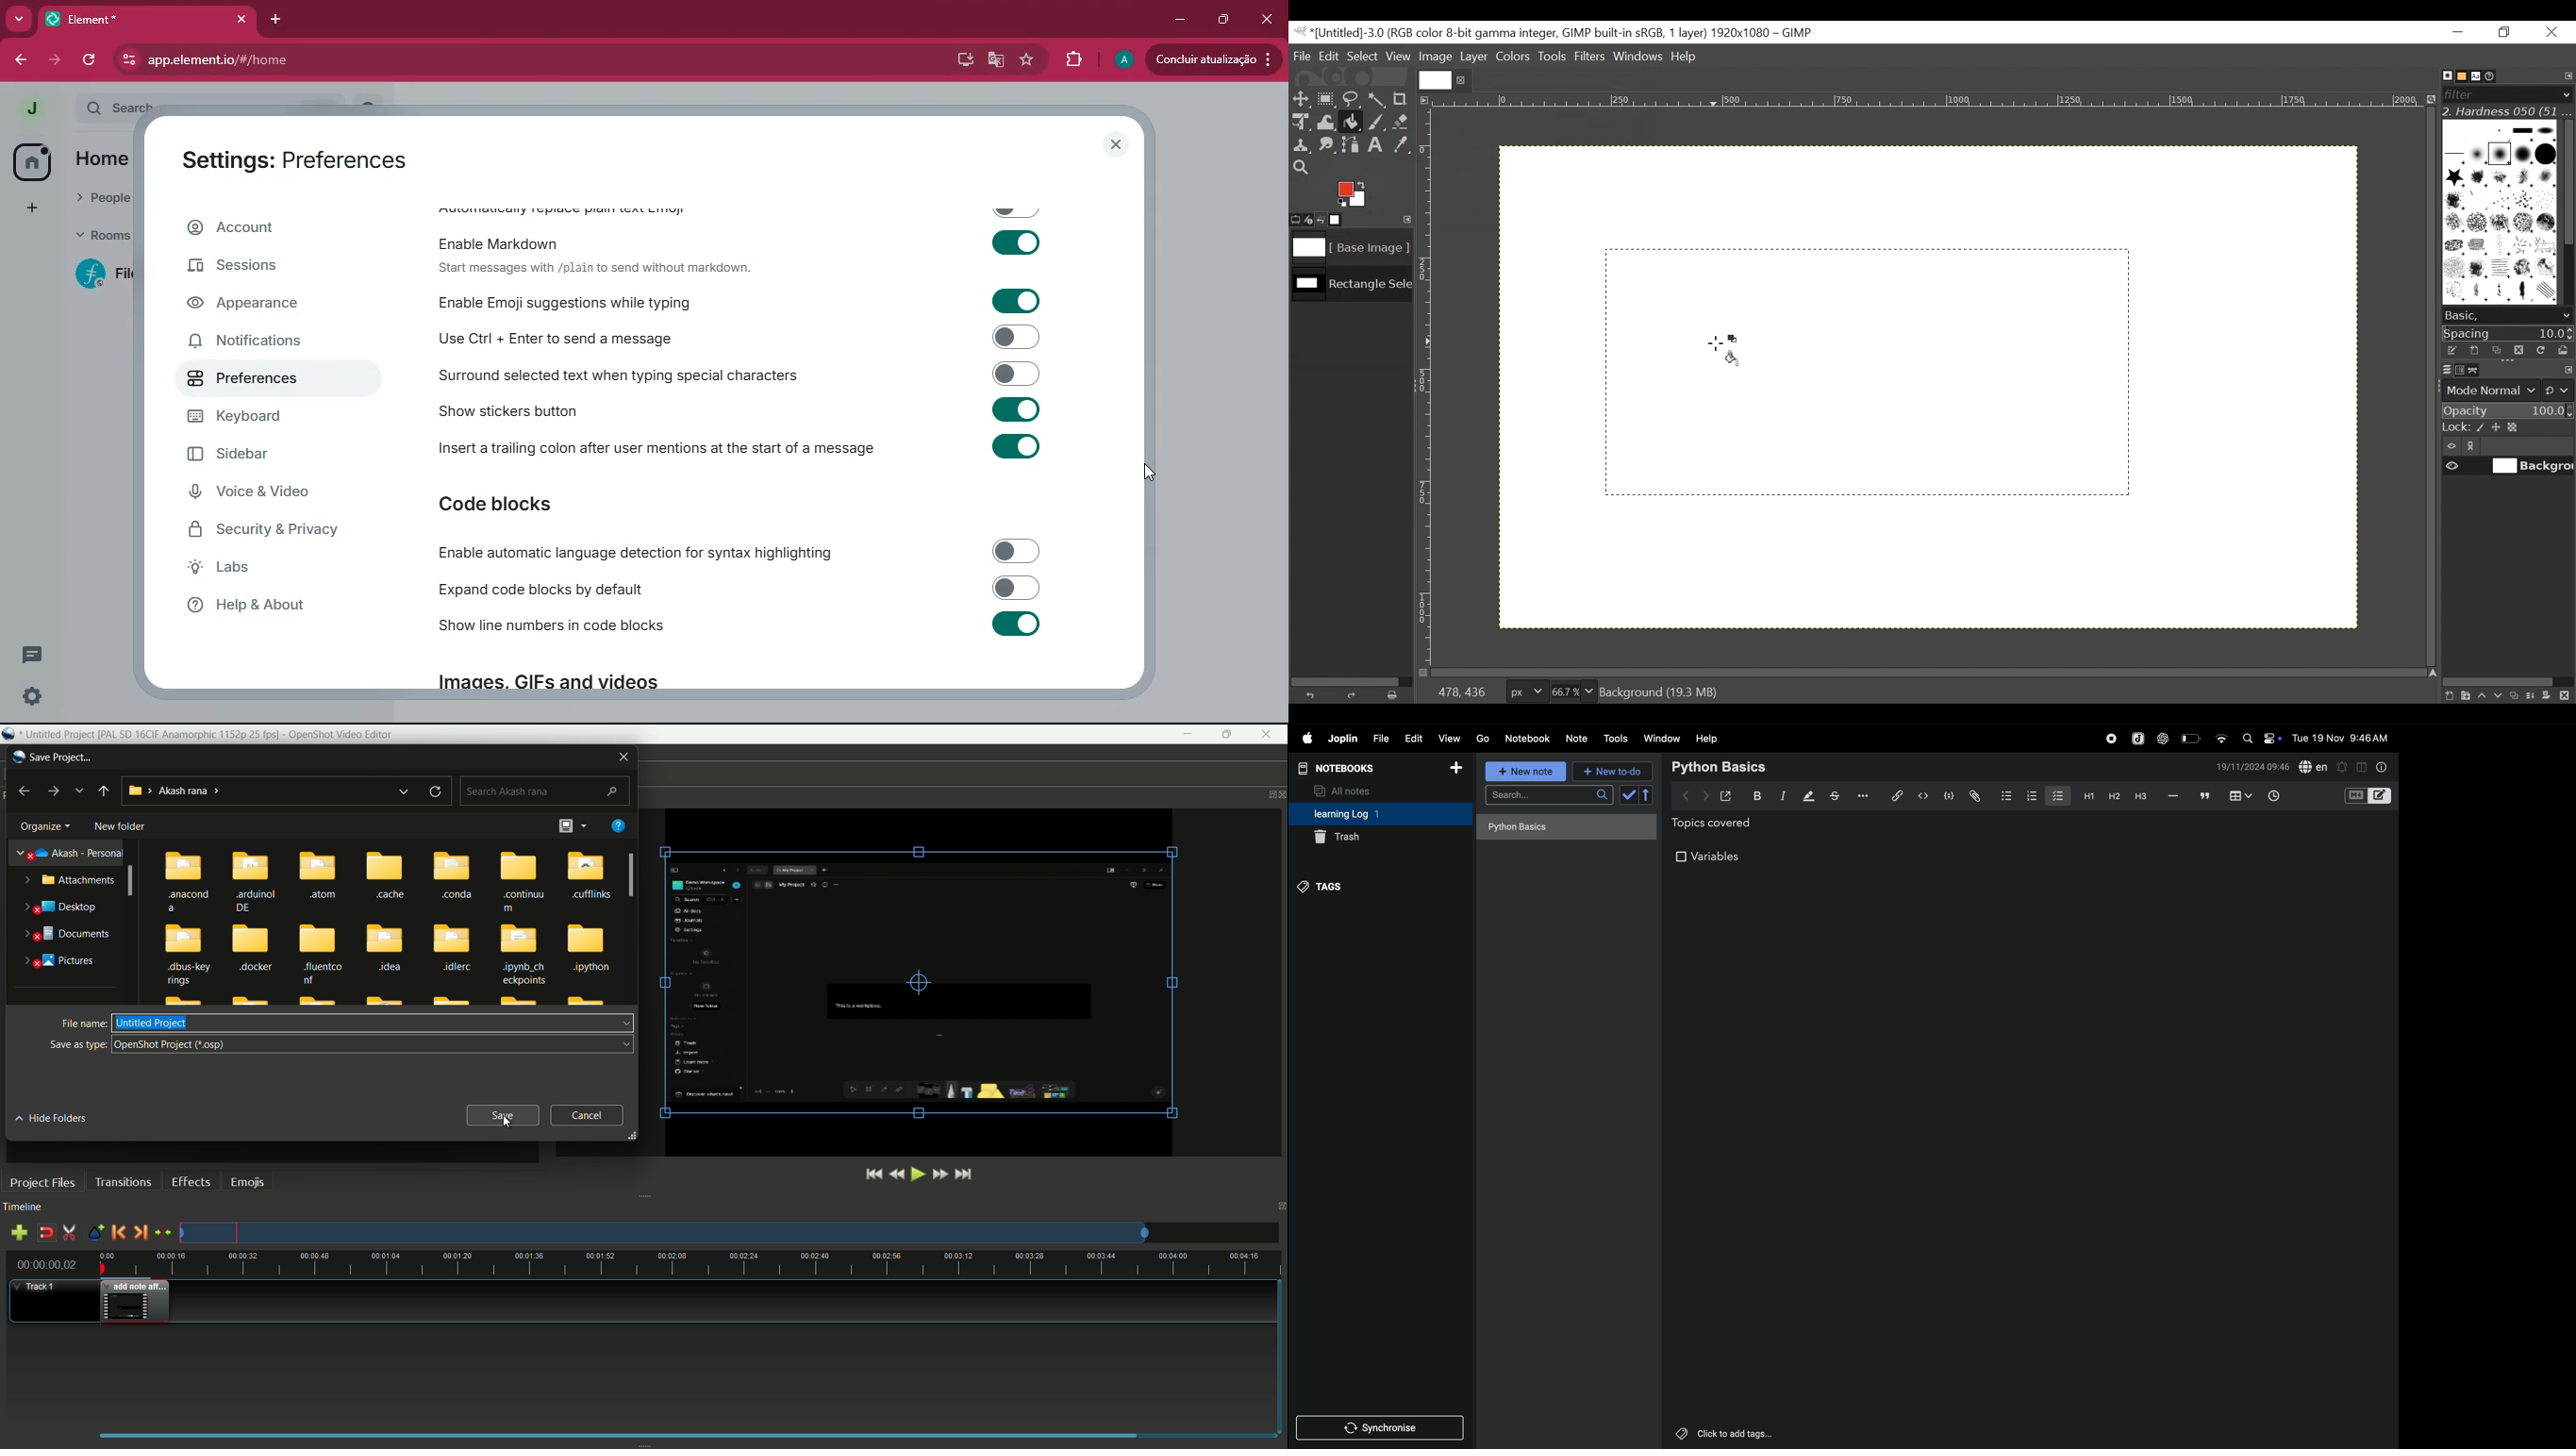 Image resolution: width=2576 pixels, height=1456 pixels. Describe the element at coordinates (1861, 795) in the screenshot. I see `options` at that location.